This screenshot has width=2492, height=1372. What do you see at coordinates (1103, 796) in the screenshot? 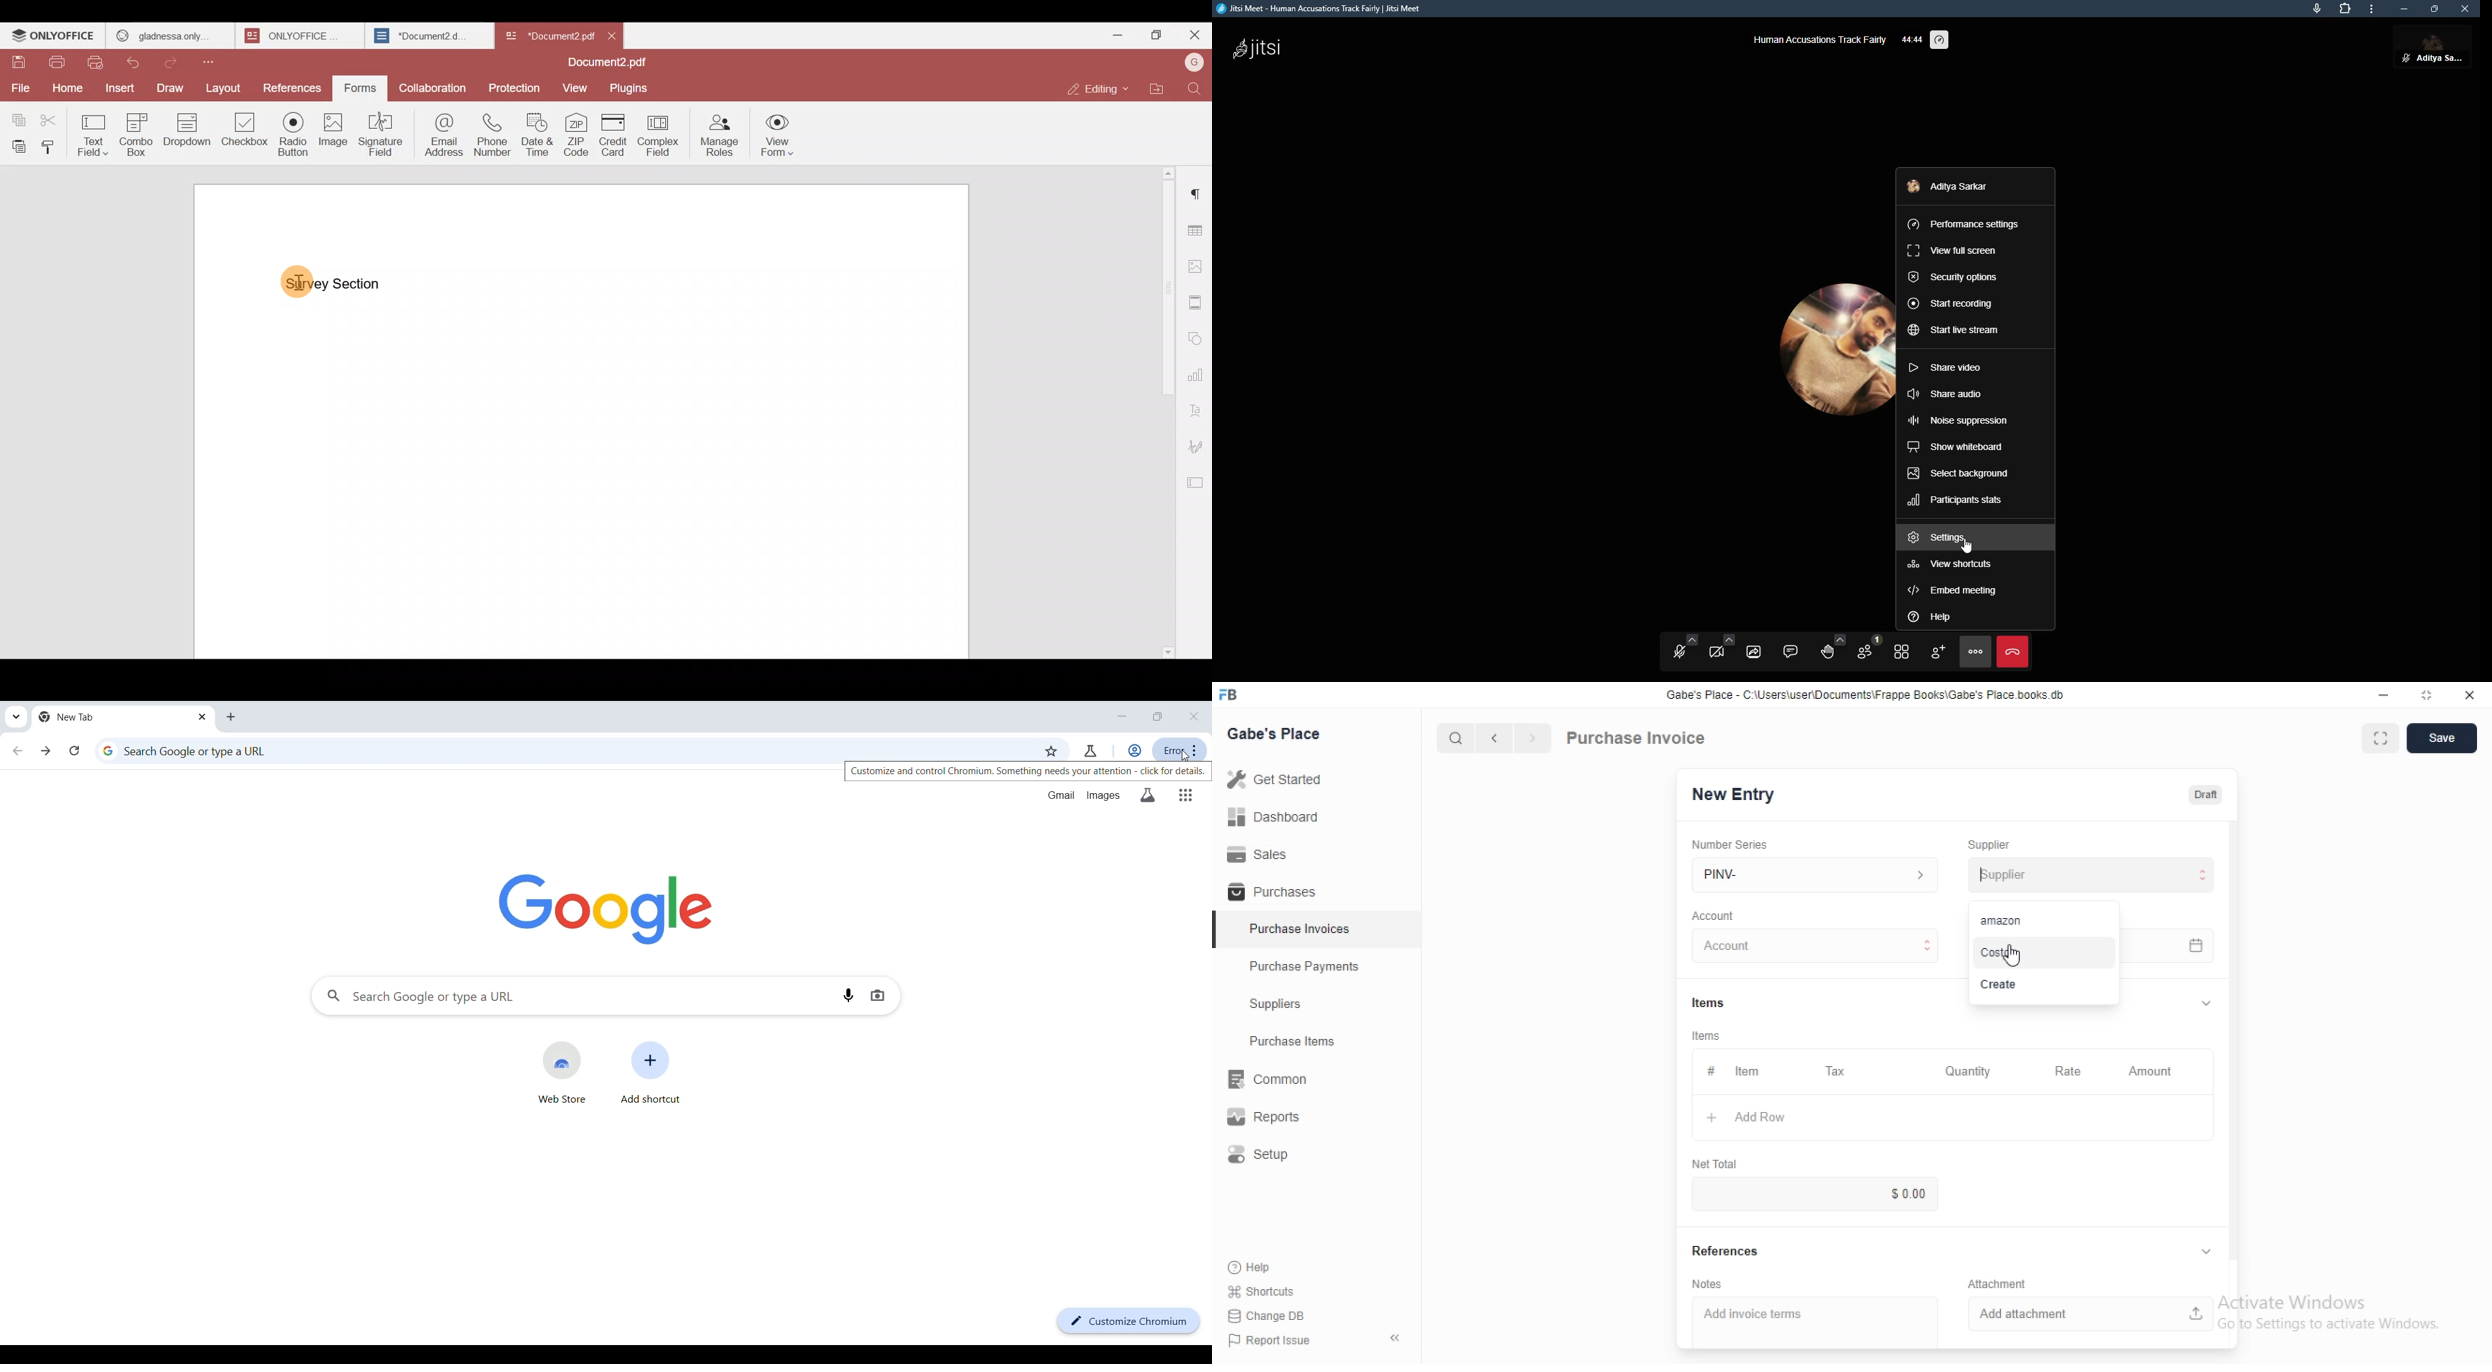
I see `Search Google images` at bounding box center [1103, 796].